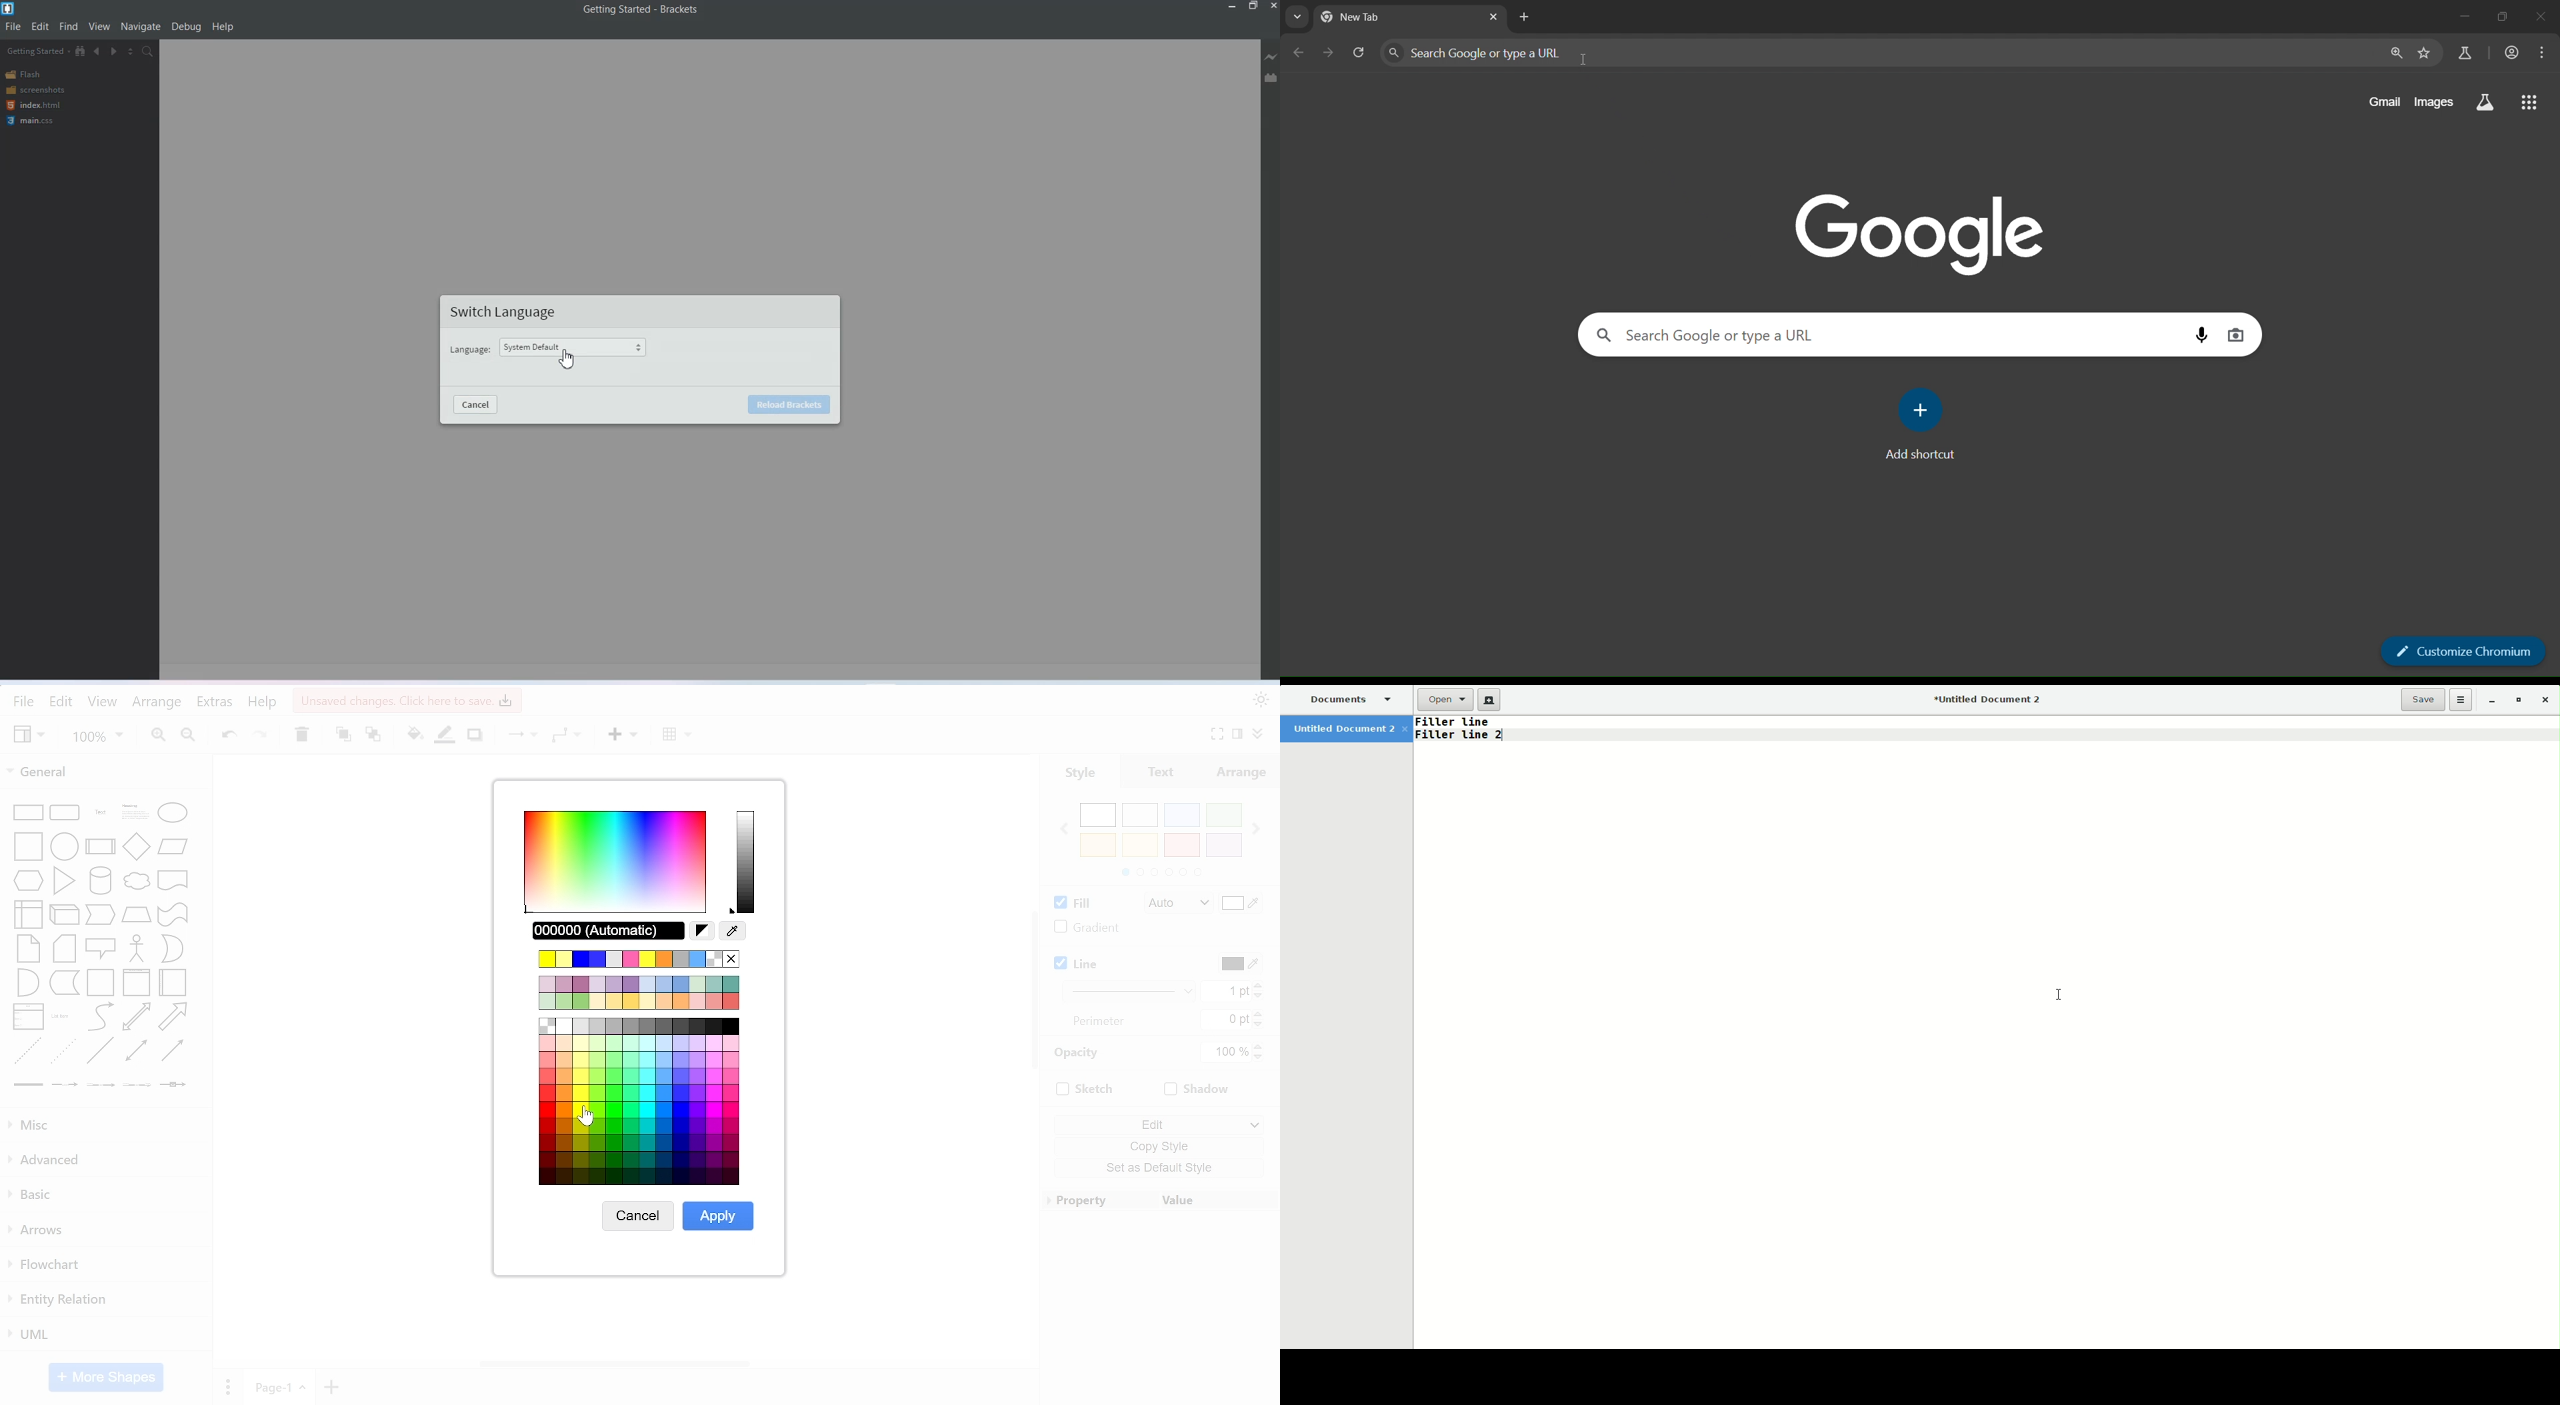 This screenshot has height=1428, width=2576. I want to click on Language adjuster, so click(578, 348).